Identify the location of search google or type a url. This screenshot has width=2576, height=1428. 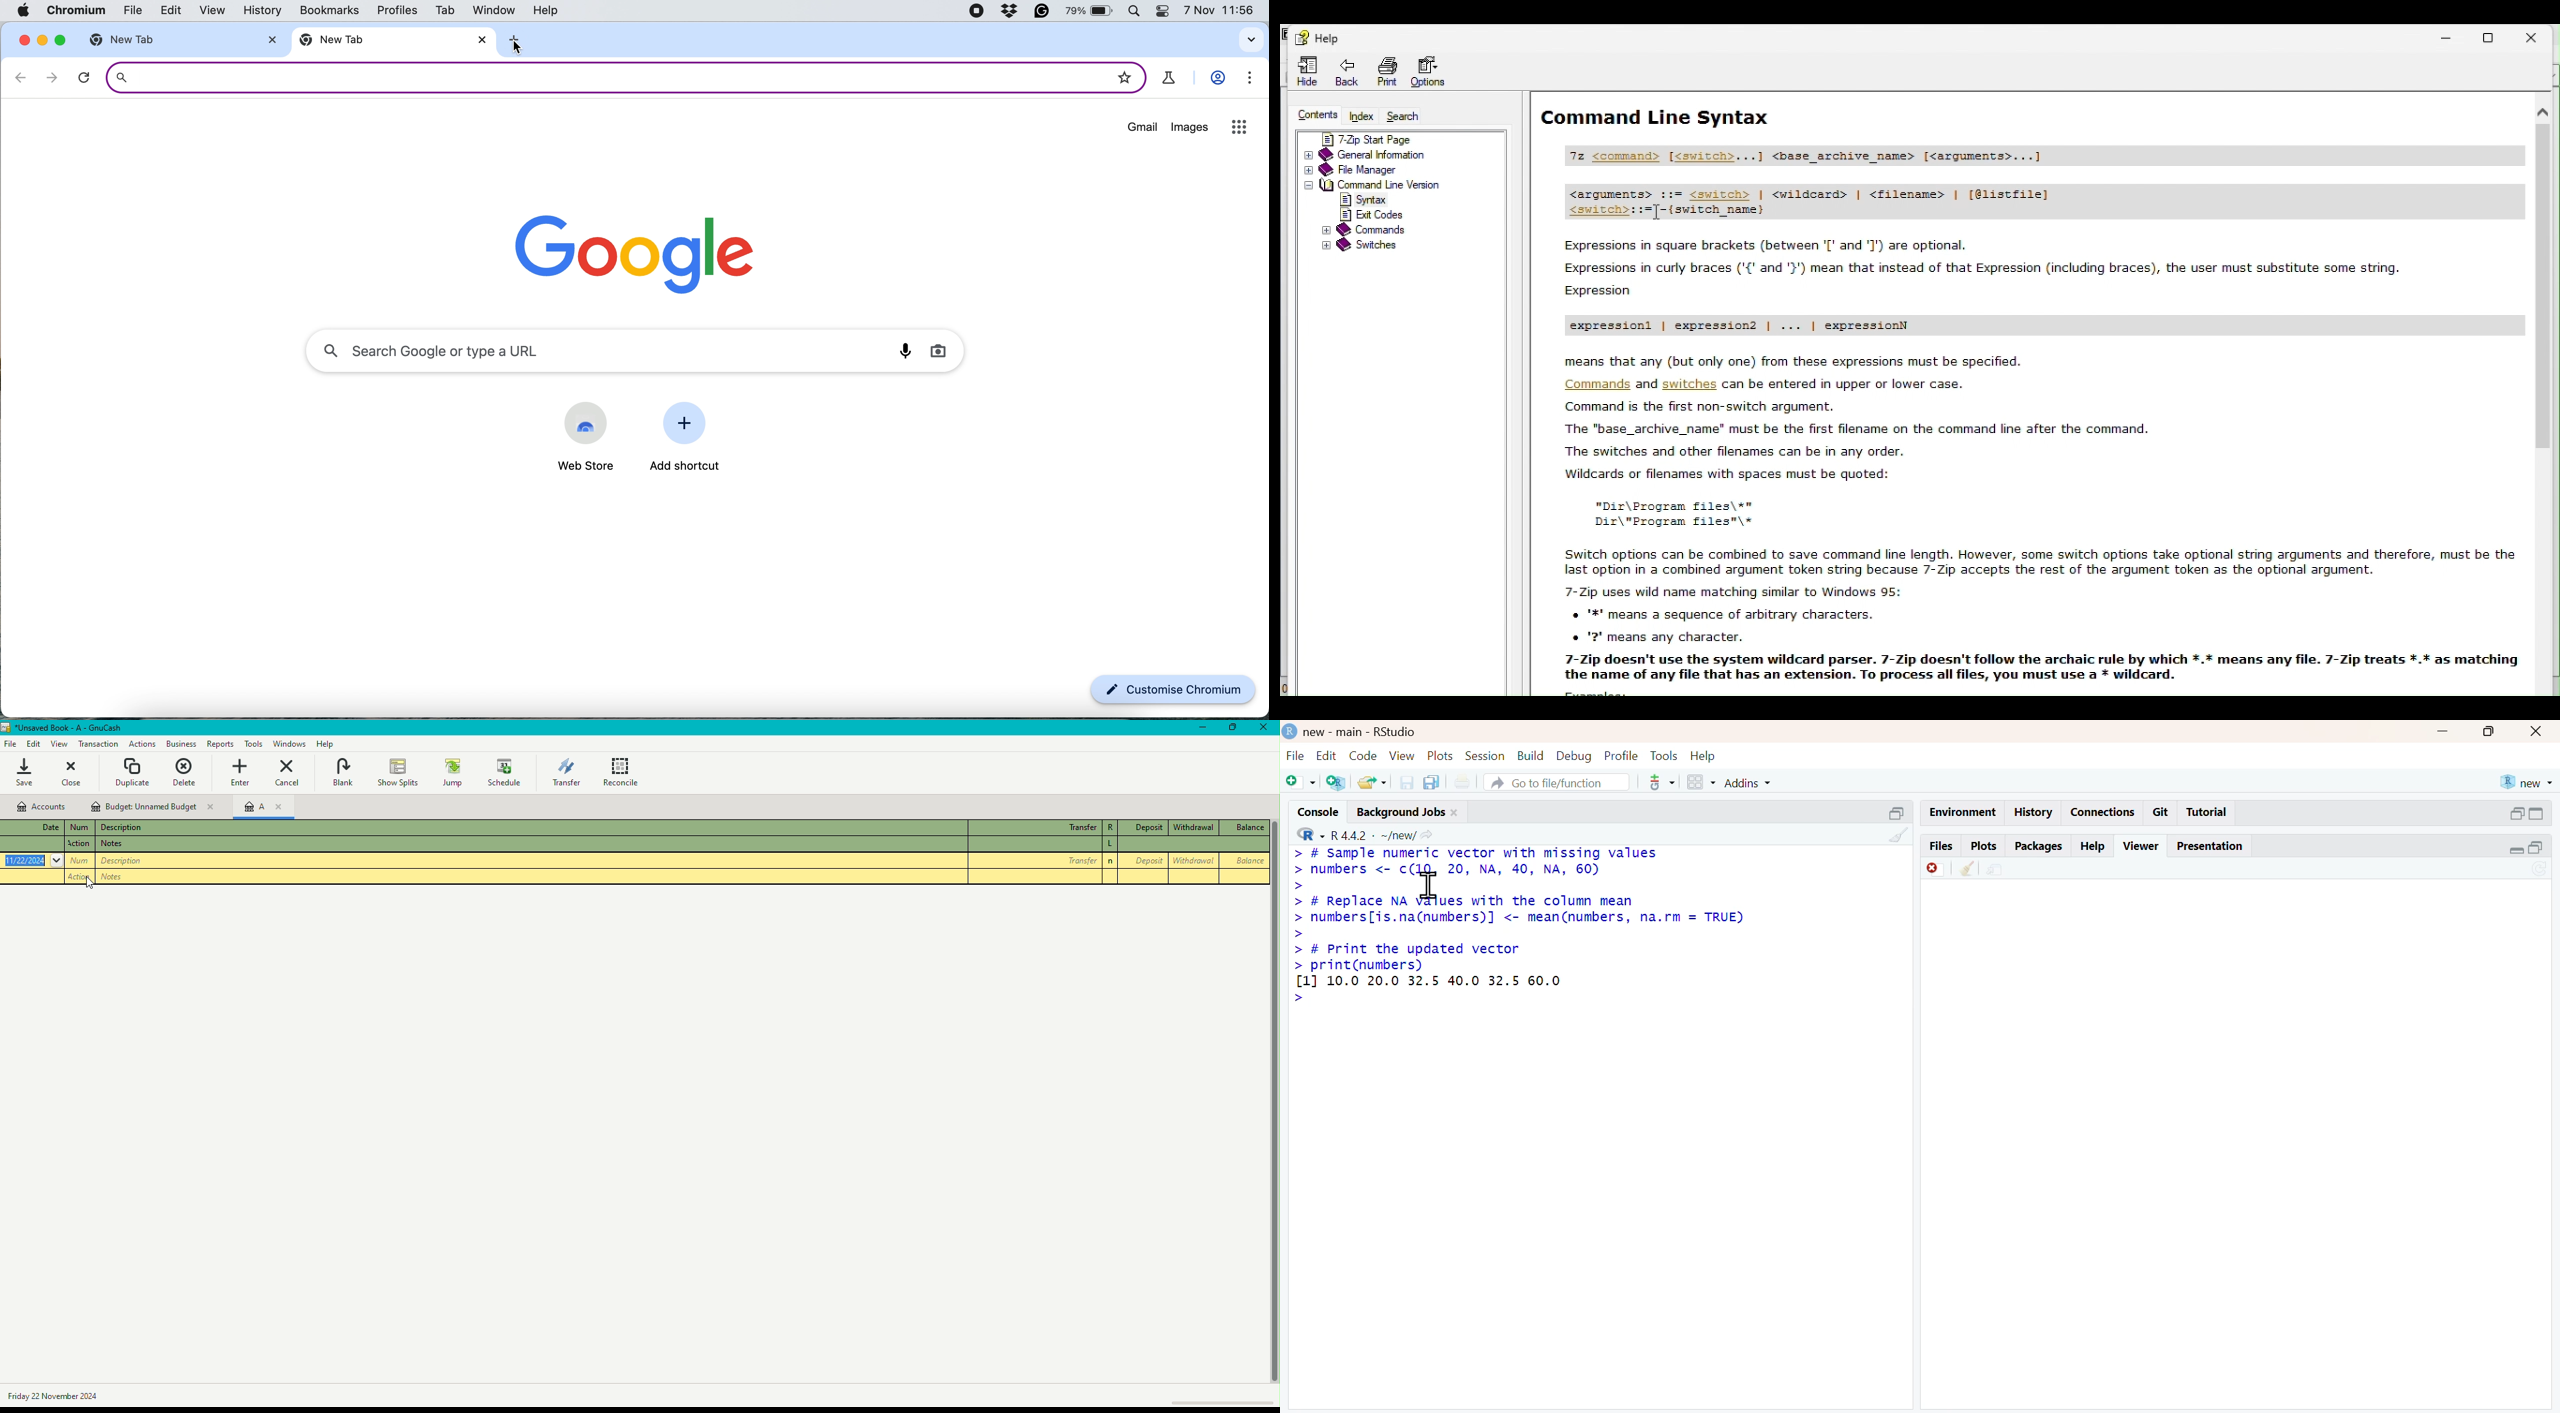
(638, 348).